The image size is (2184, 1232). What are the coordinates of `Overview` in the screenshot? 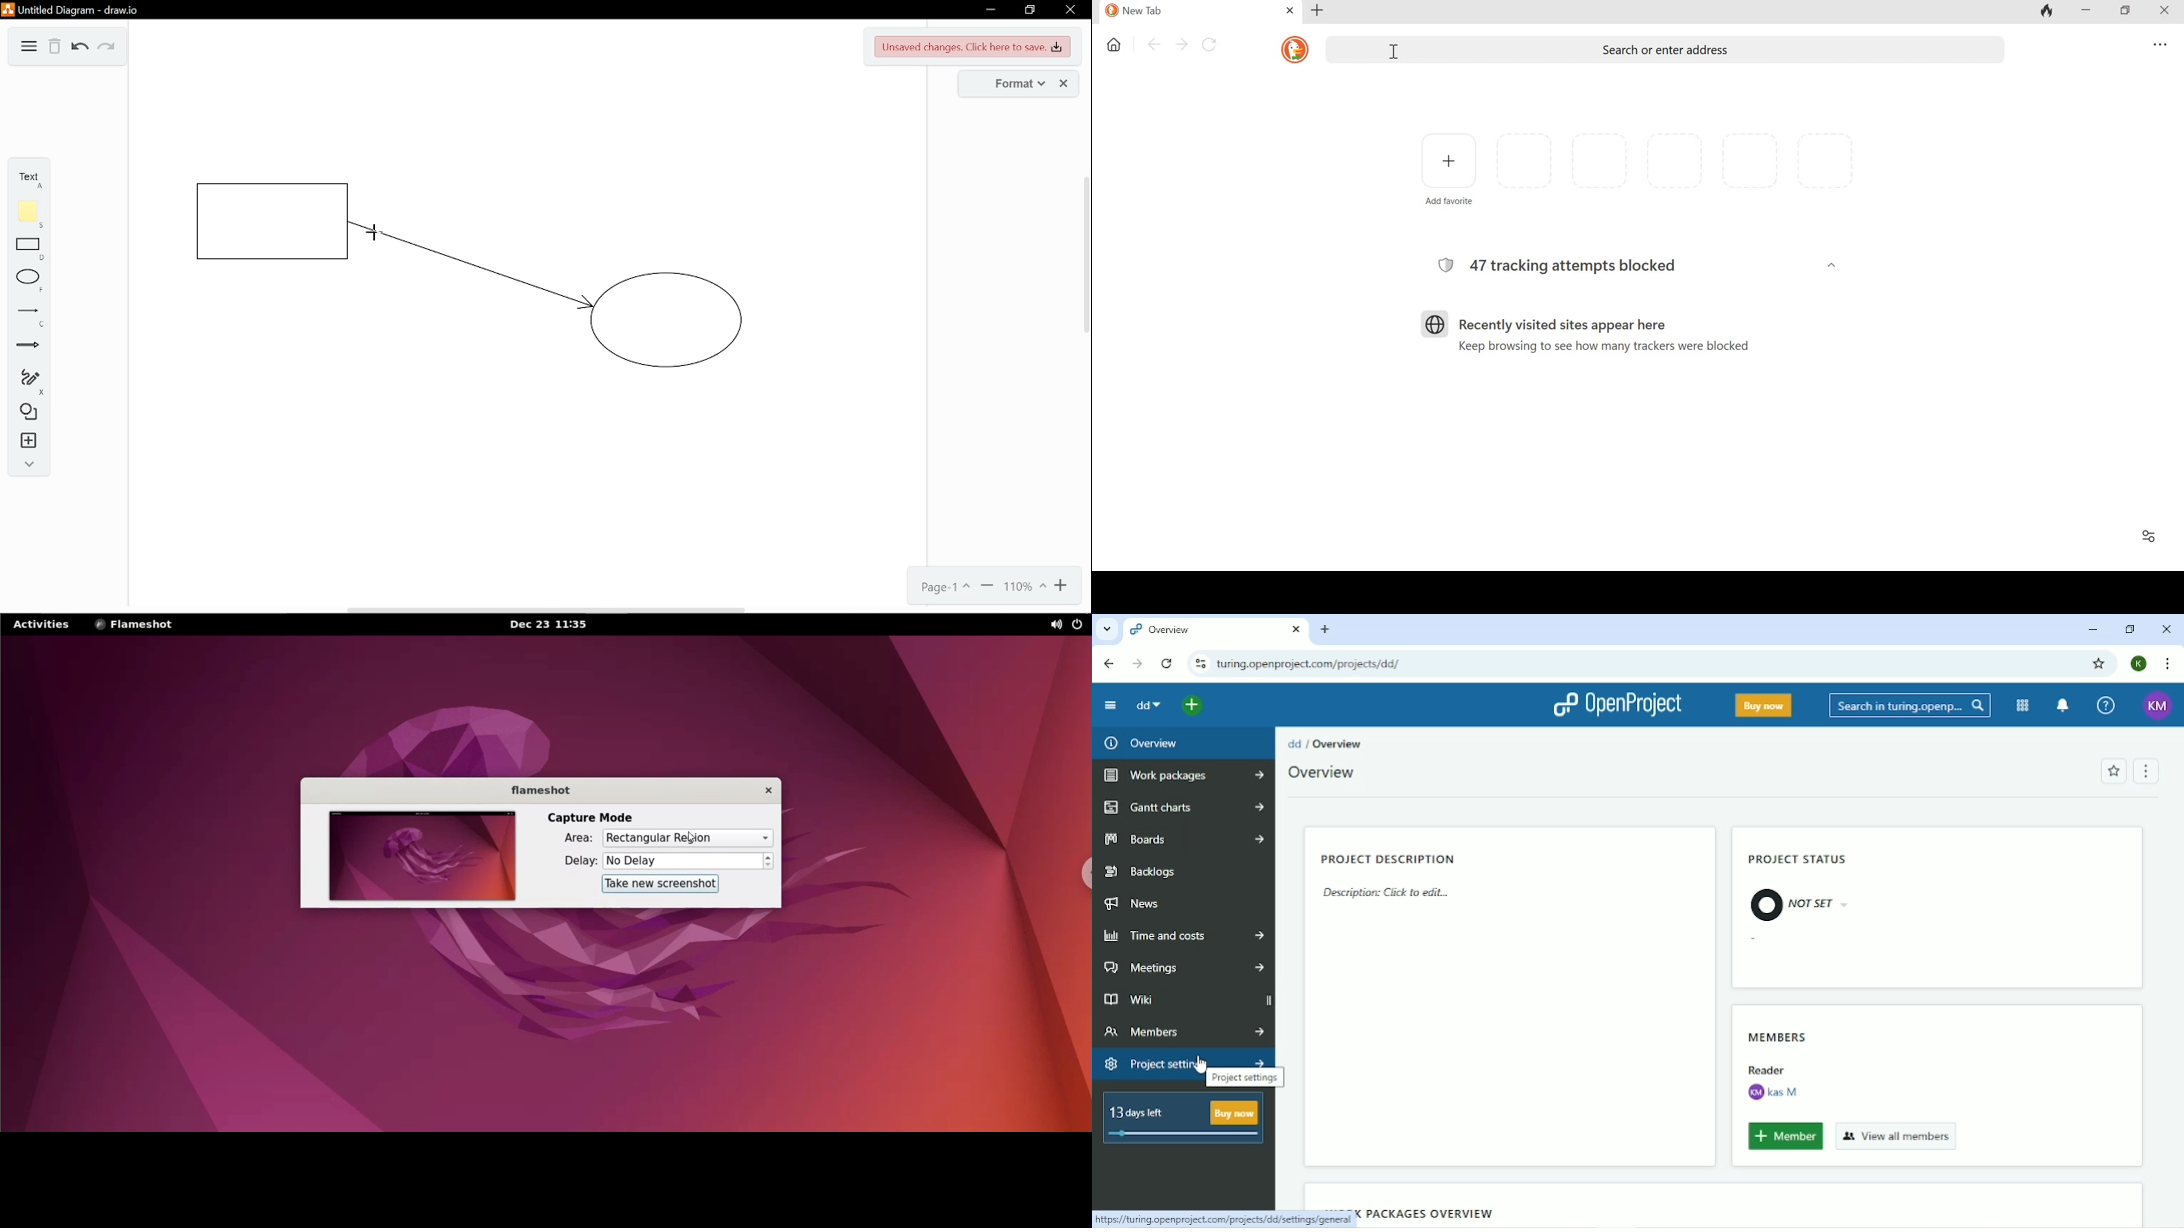 It's located at (1323, 771).